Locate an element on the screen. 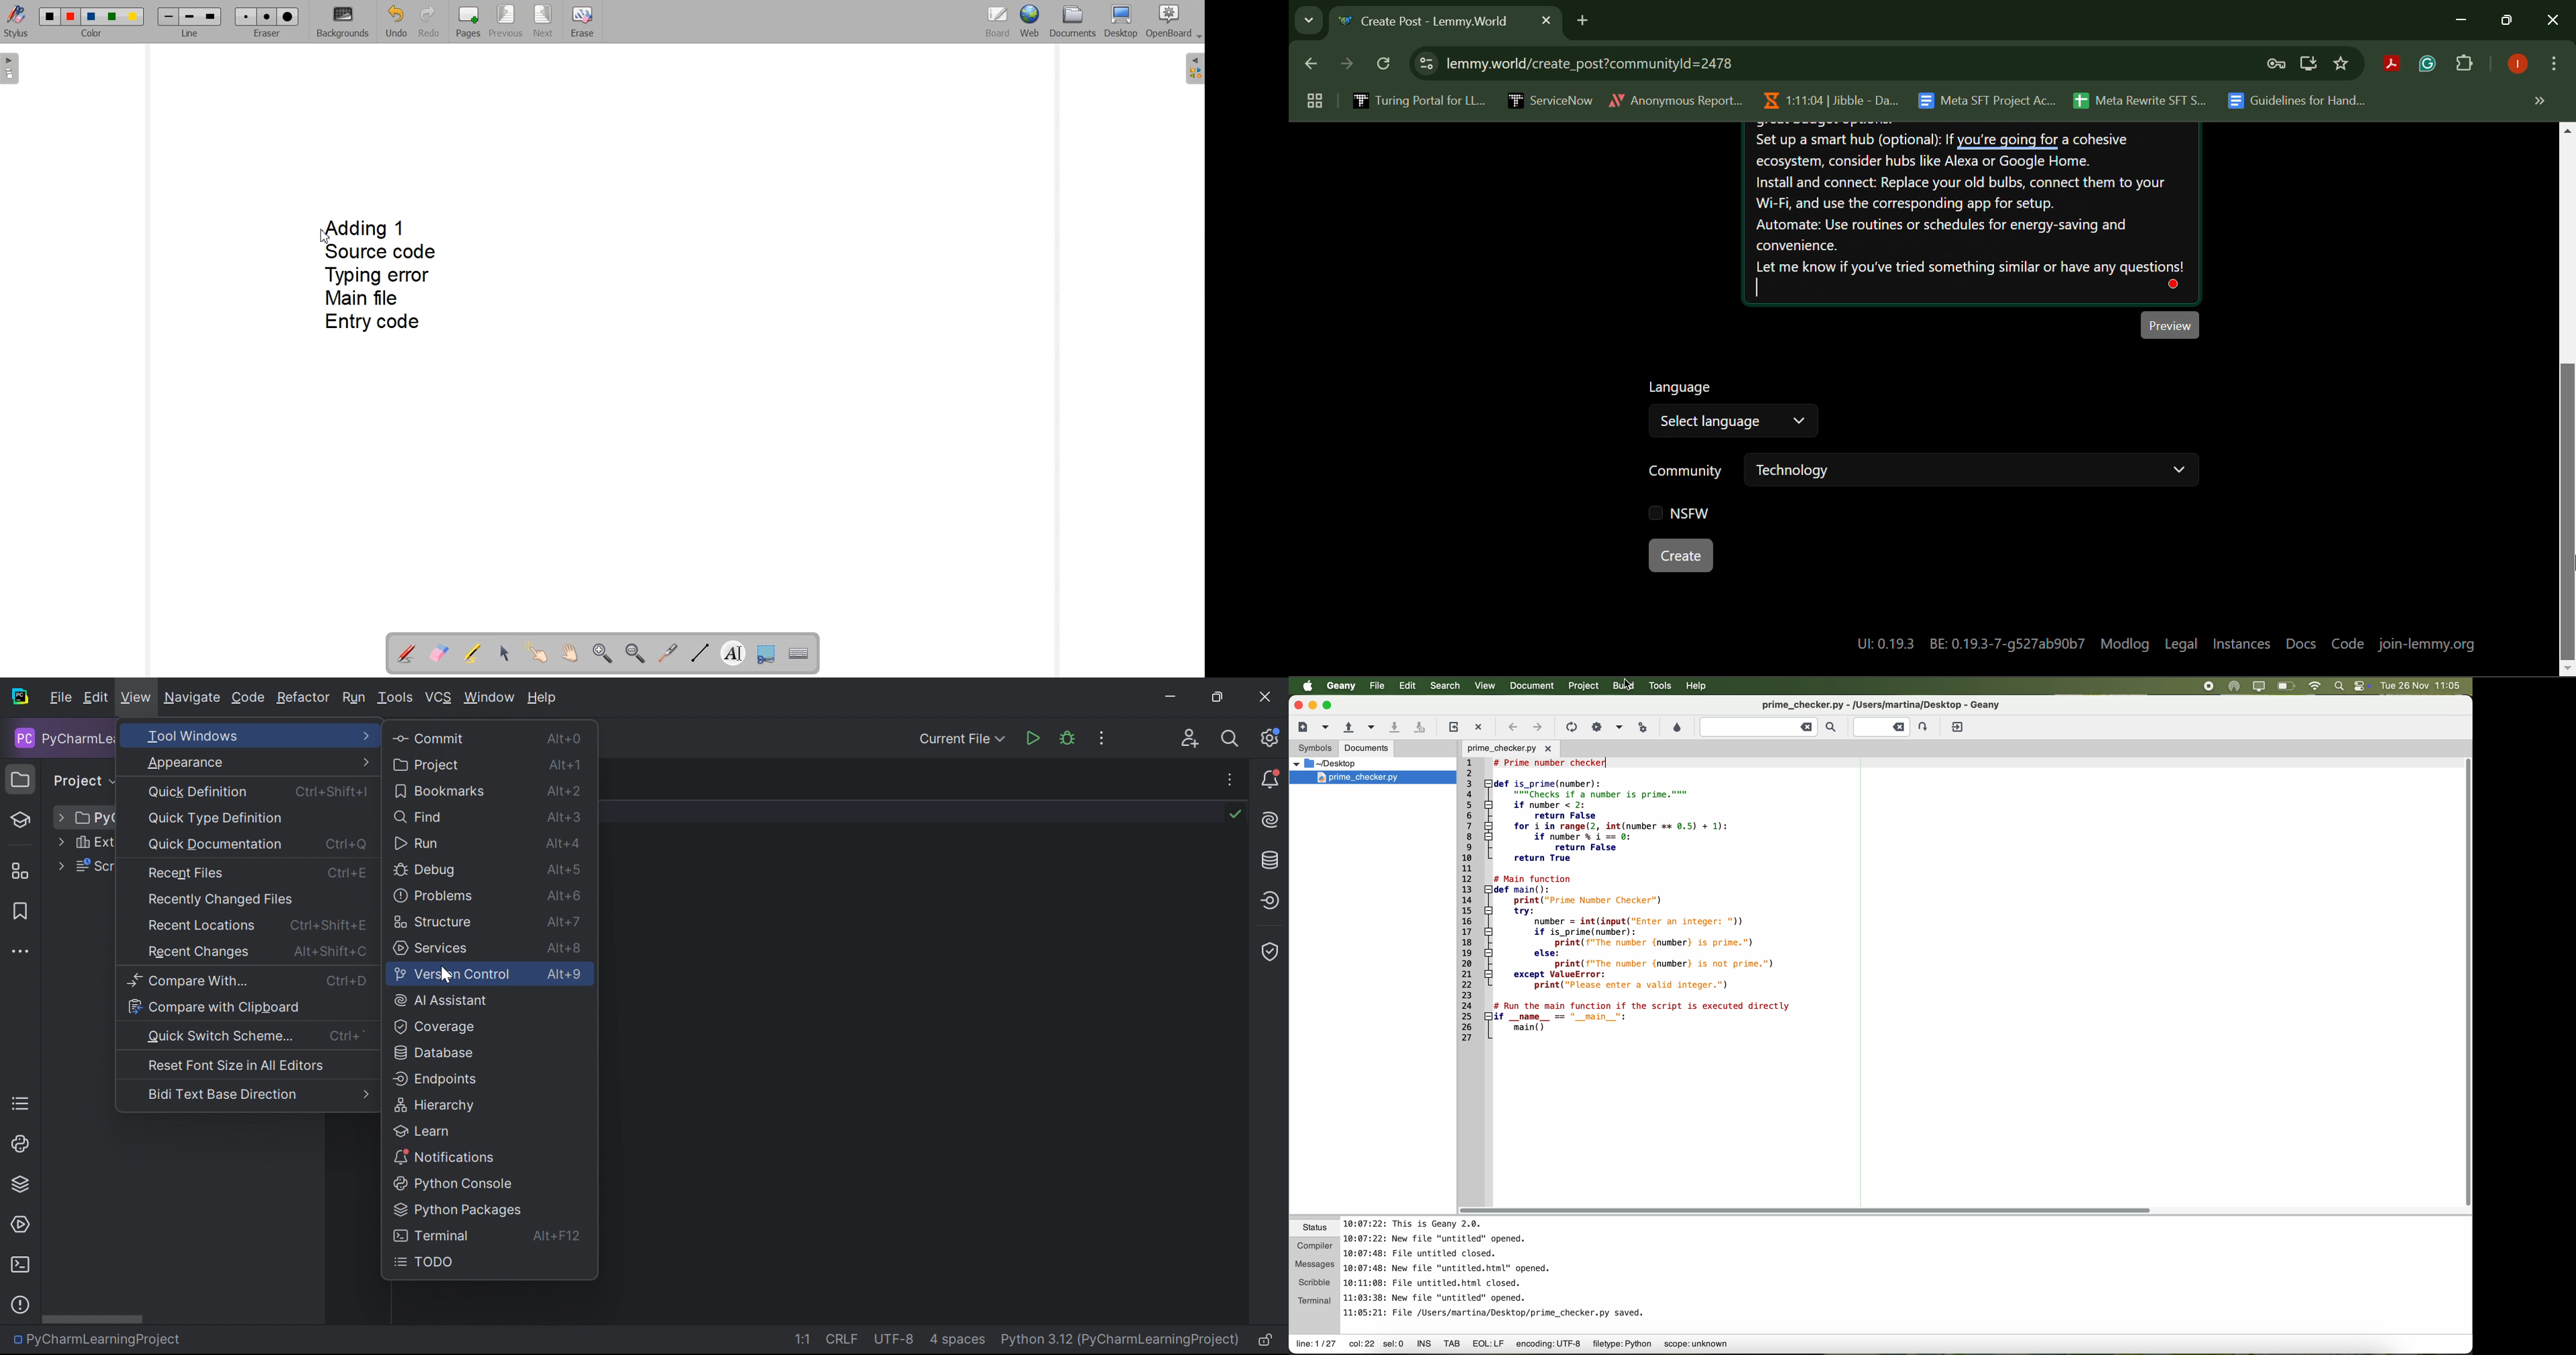 The image size is (2576, 1372). Updates available is located at coordinates (1271, 778).